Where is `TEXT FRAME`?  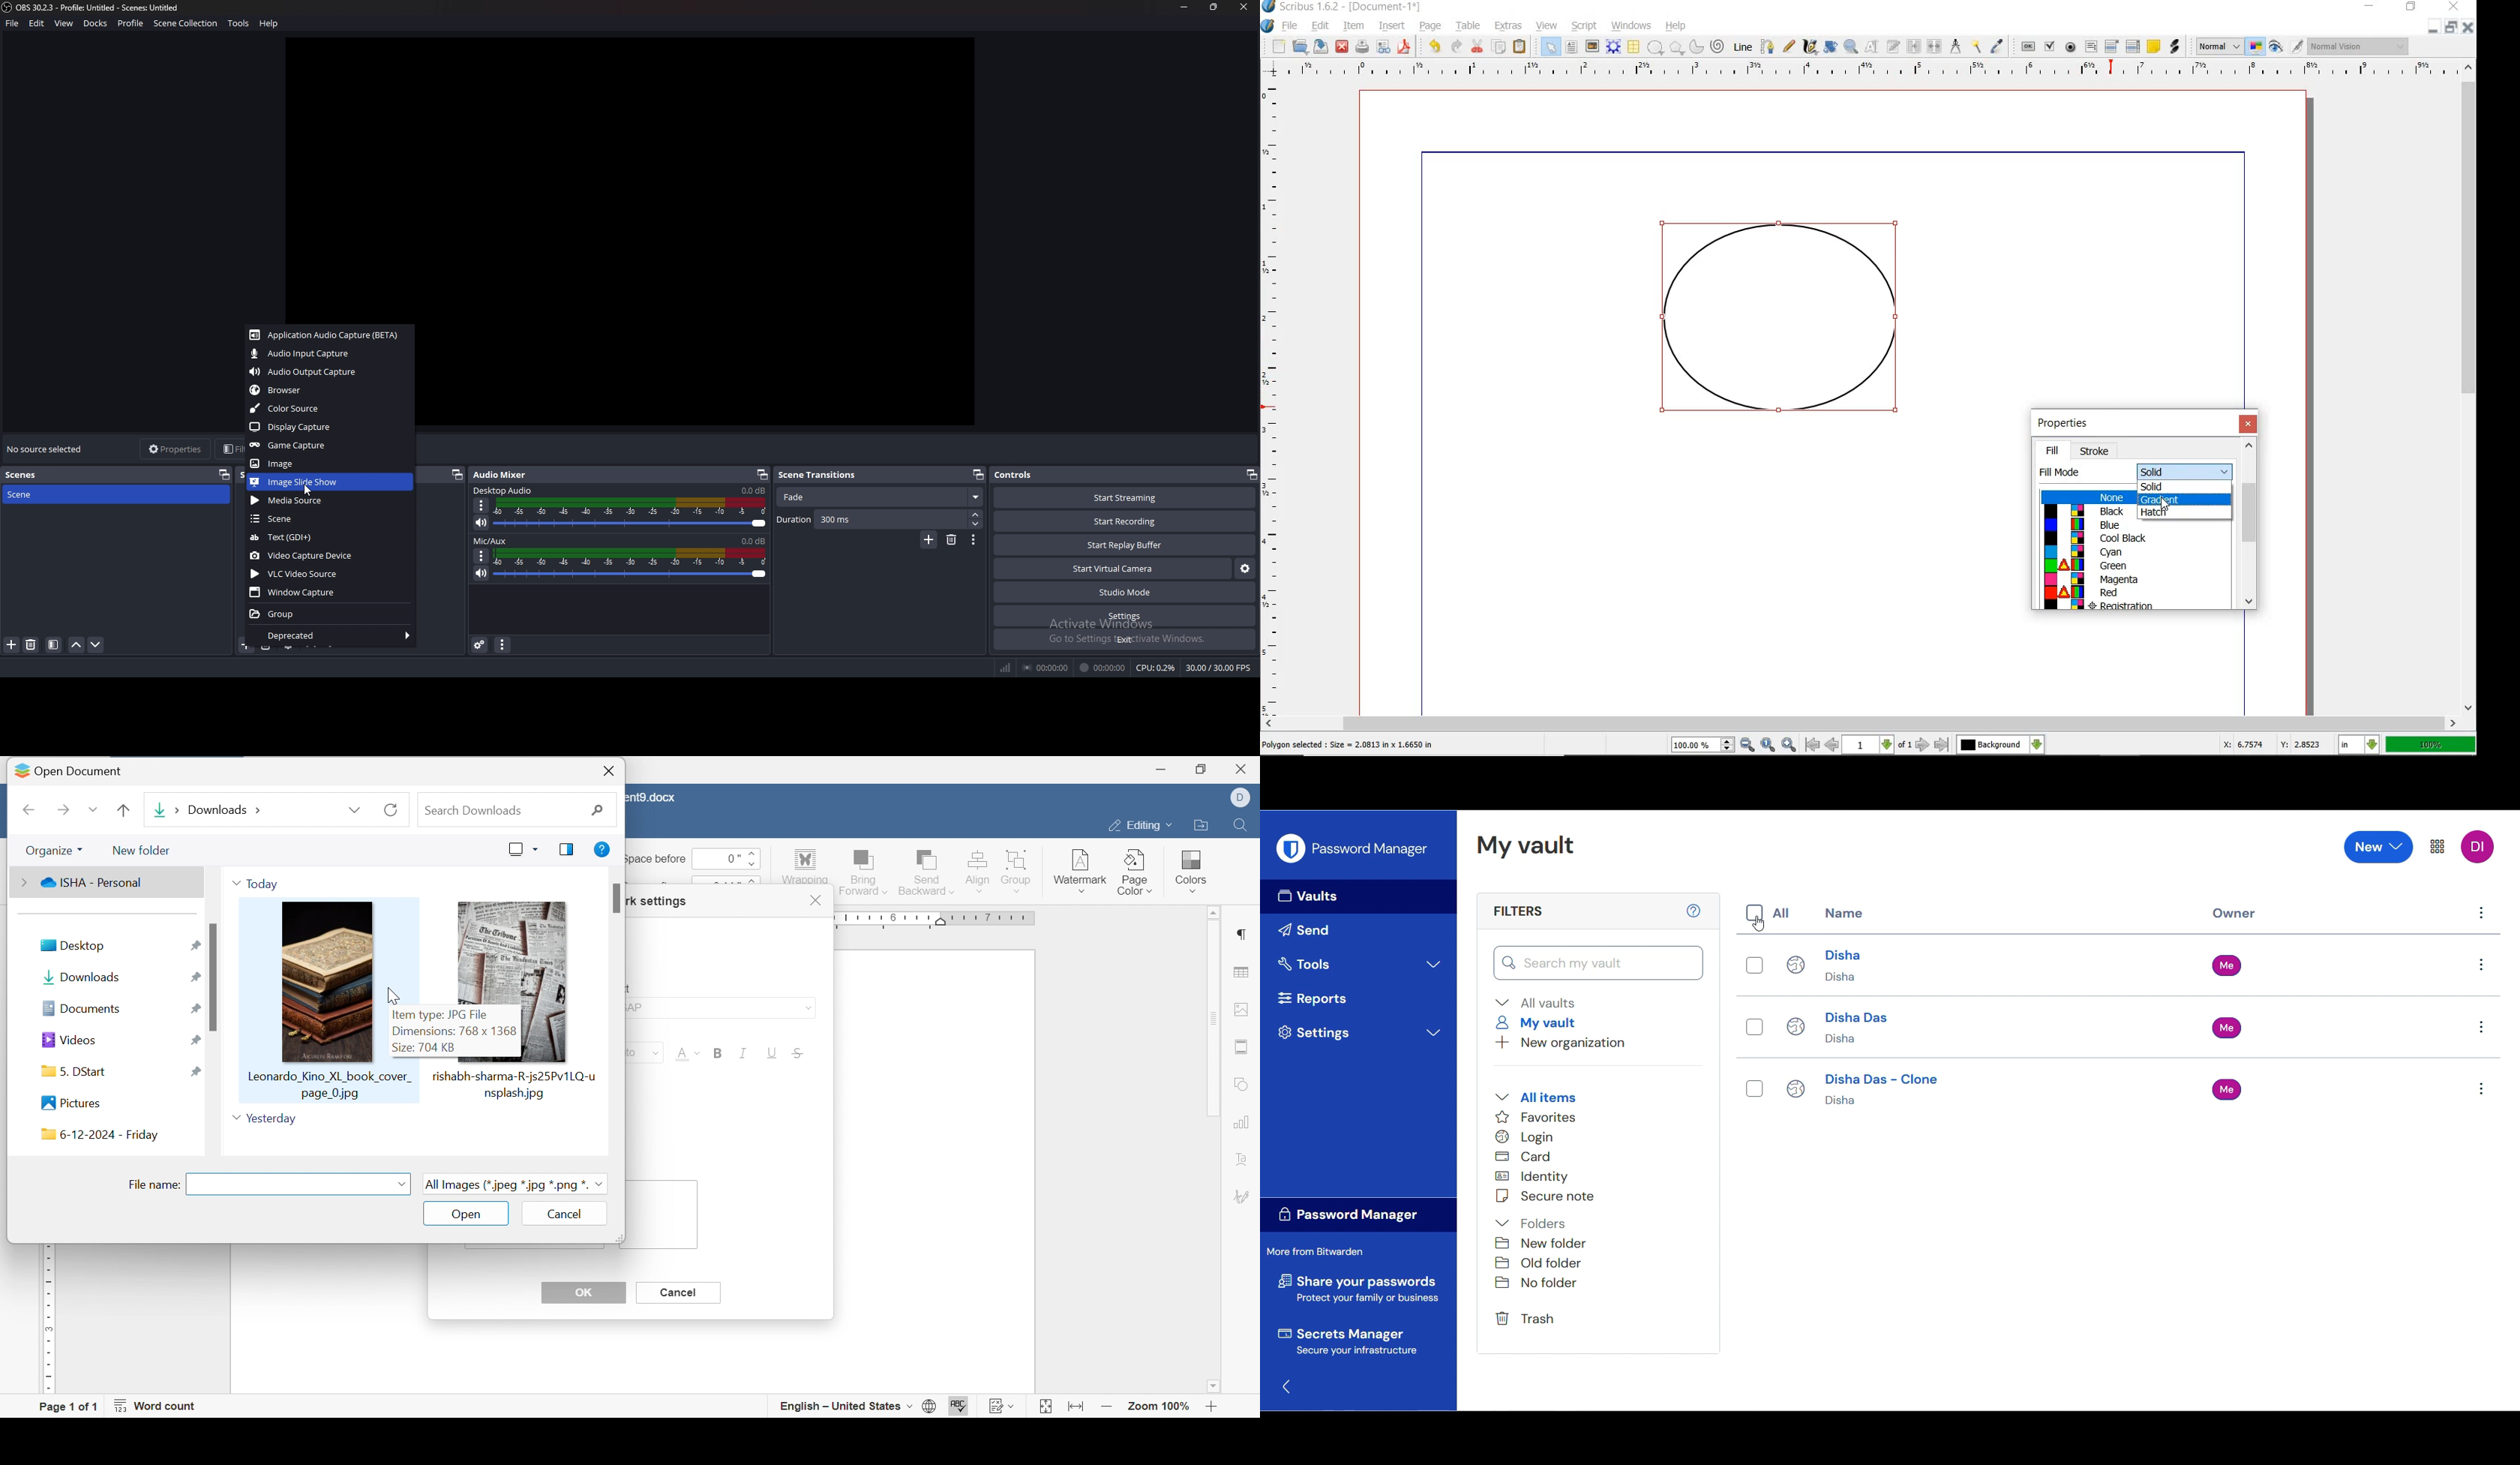
TEXT FRAME is located at coordinates (1571, 46).